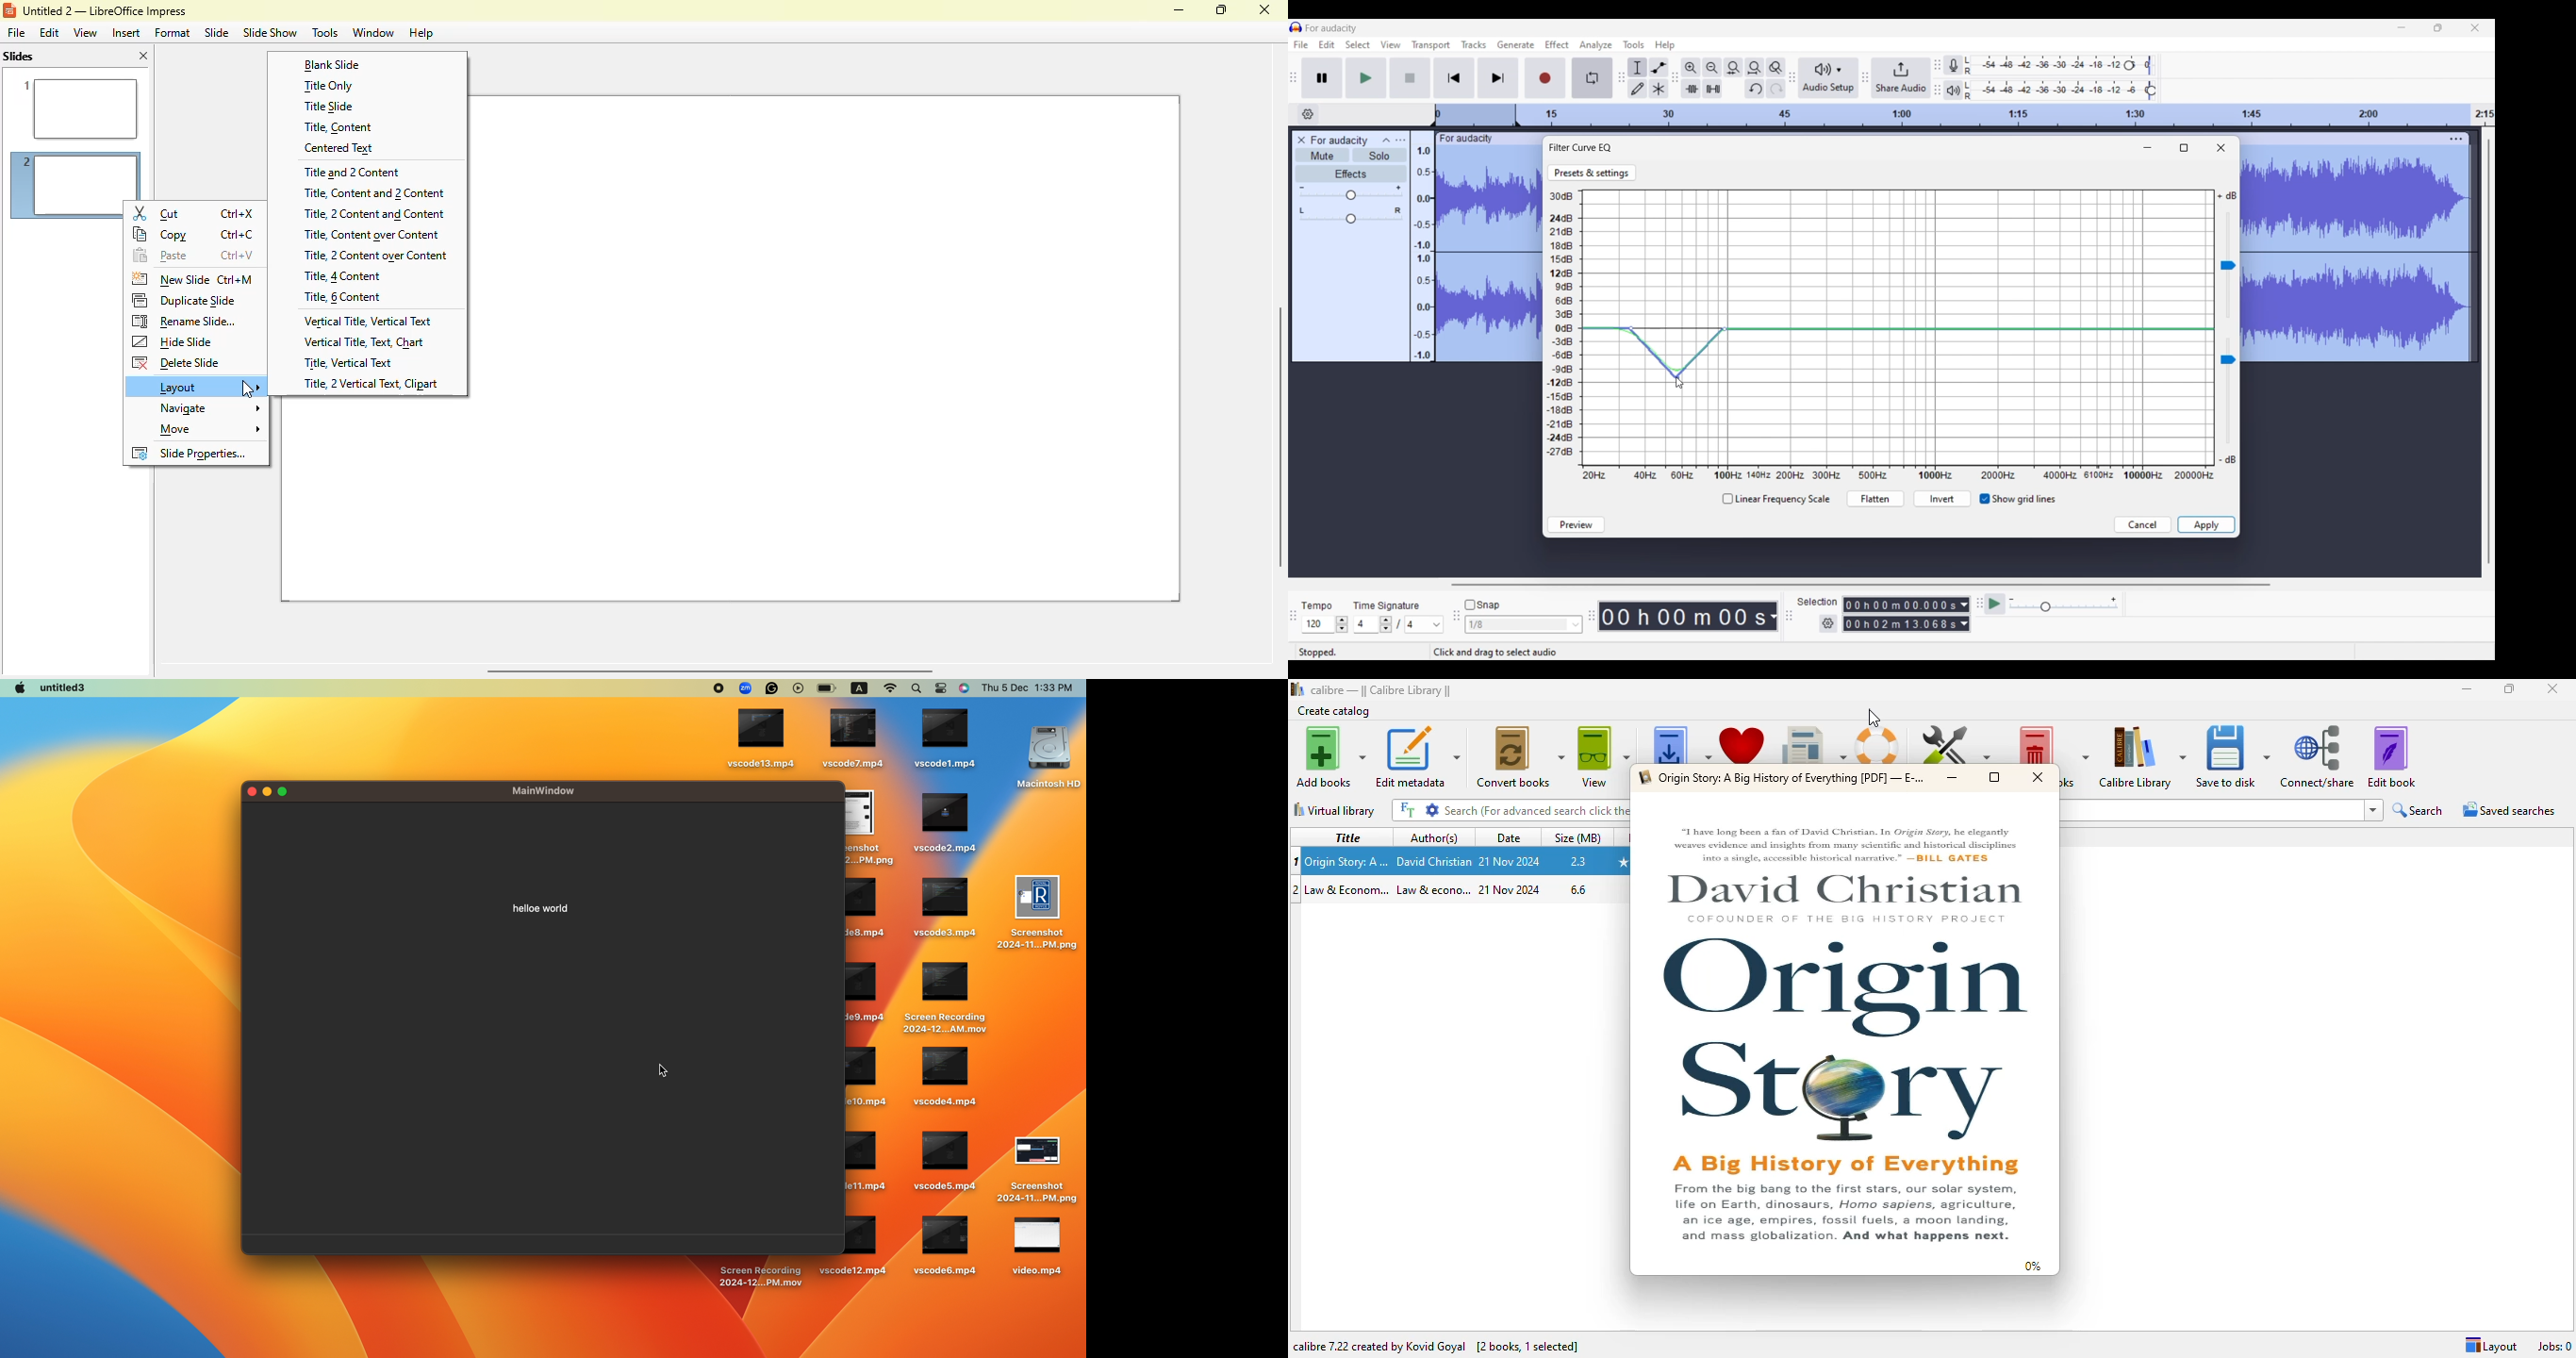 The image size is (2576, 1372). I want to click on Recording level header, so click(2129, 65).